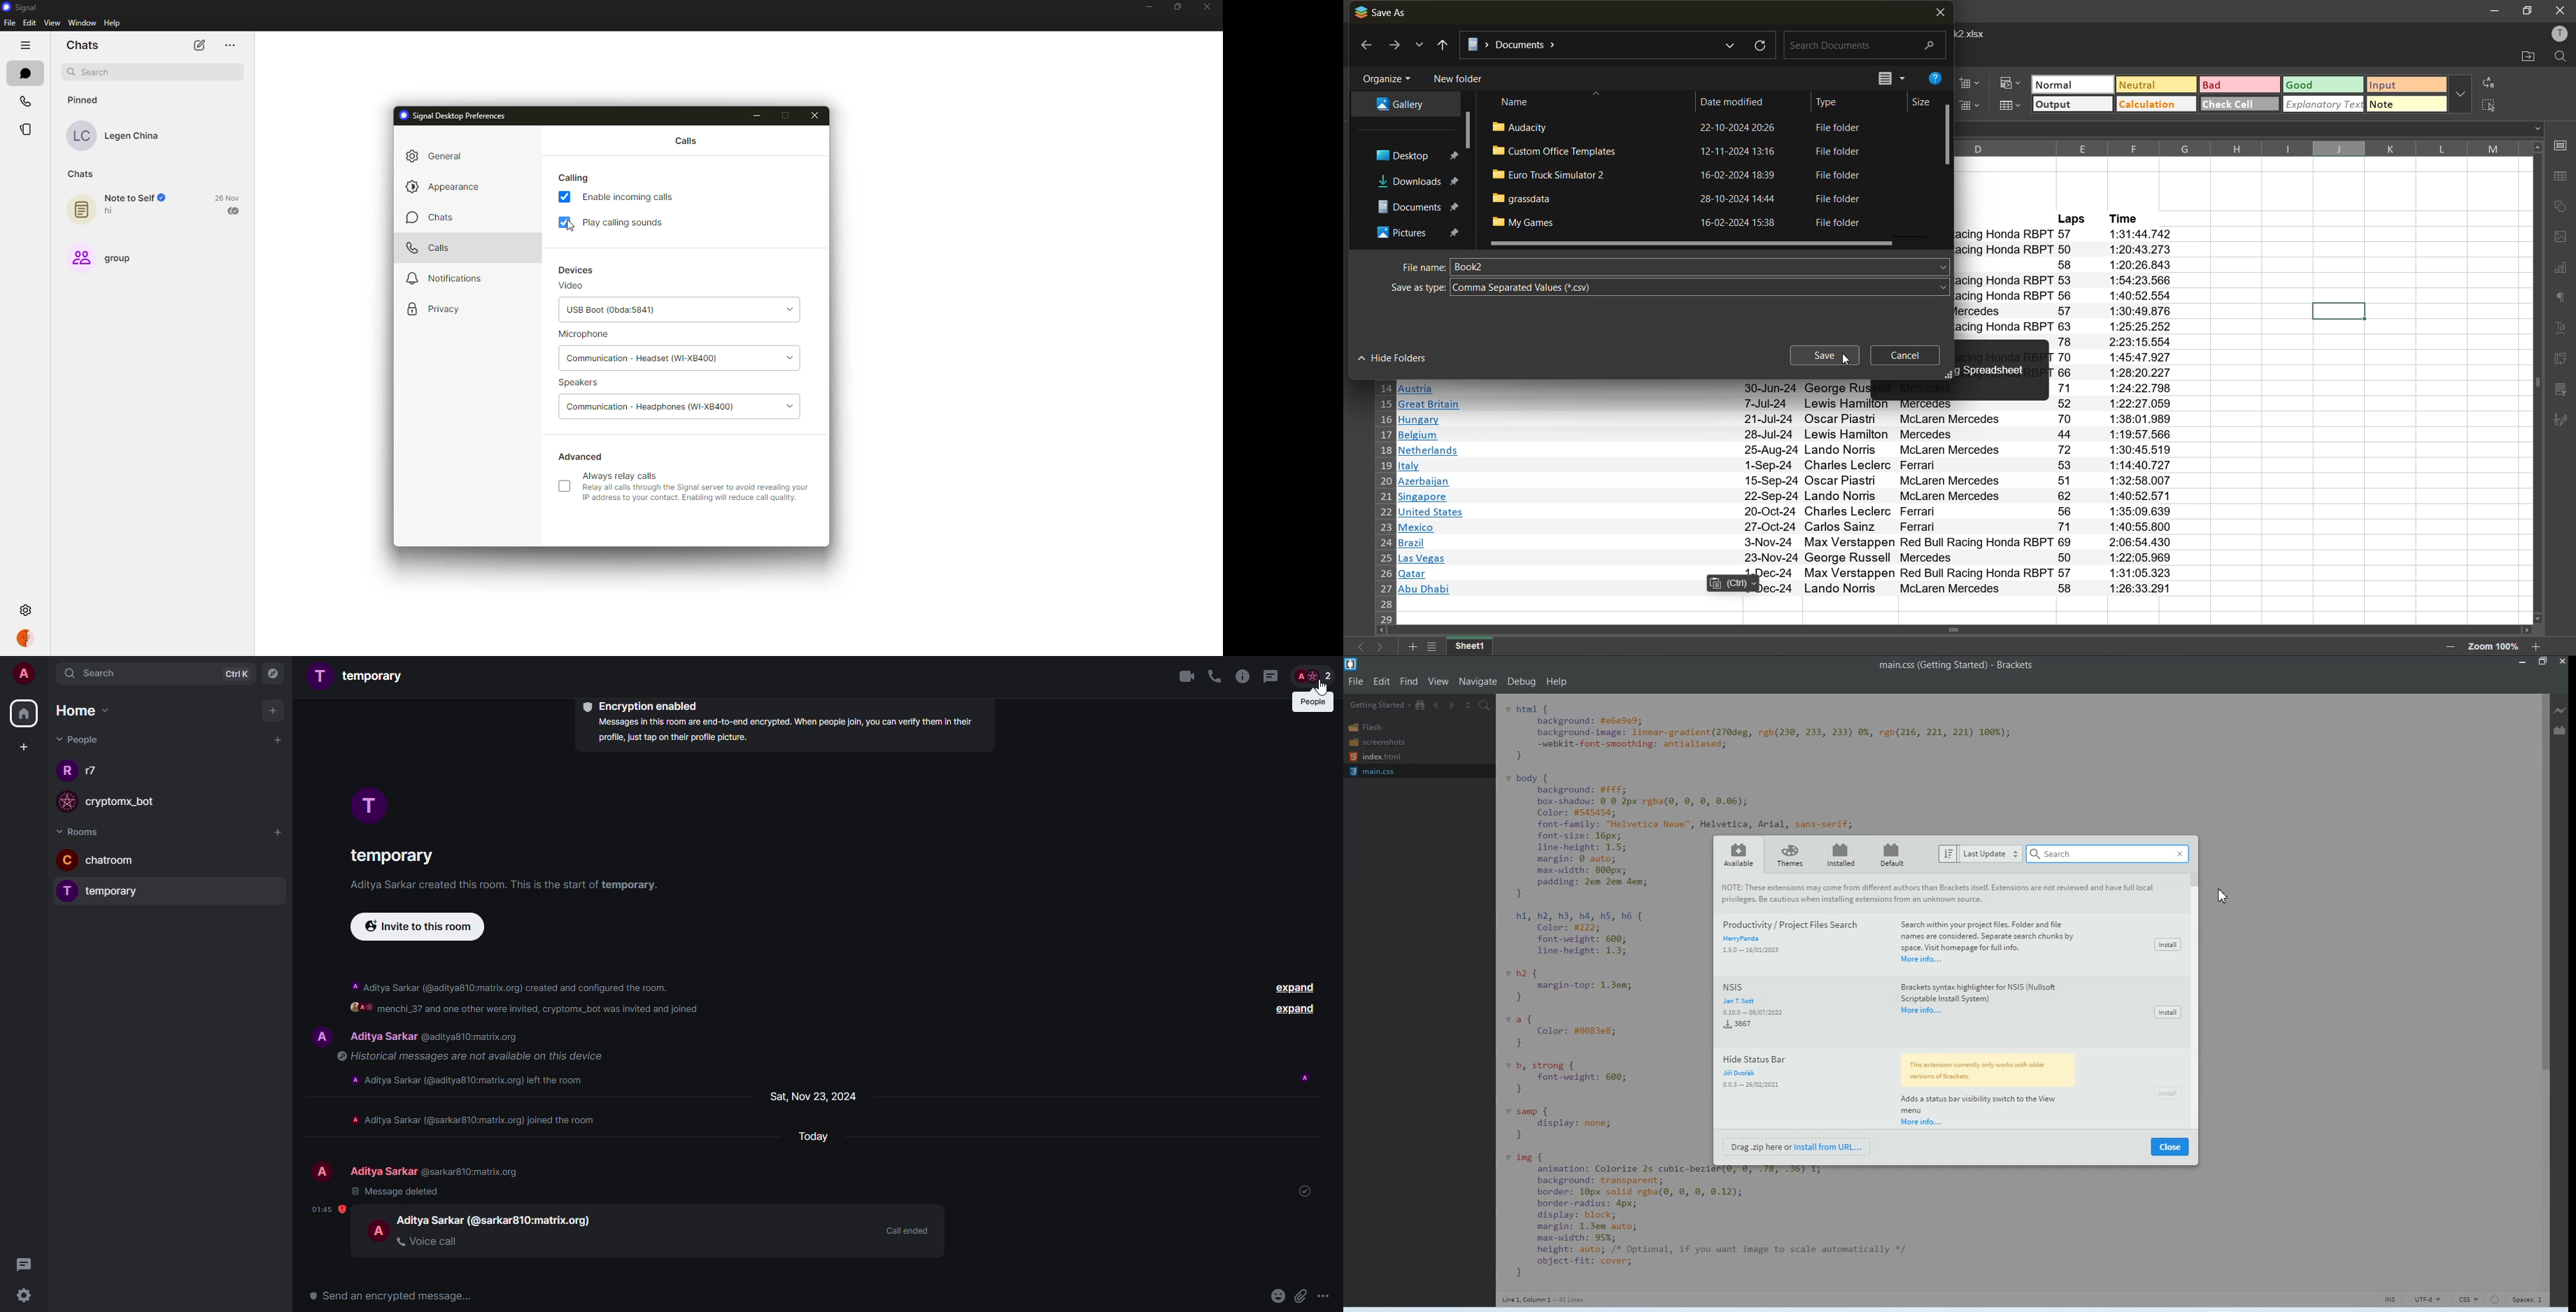 The image size is (2576, 1316). Describe the element at coordinates (1772, 764) in the screenshot. I see `code` at that location.